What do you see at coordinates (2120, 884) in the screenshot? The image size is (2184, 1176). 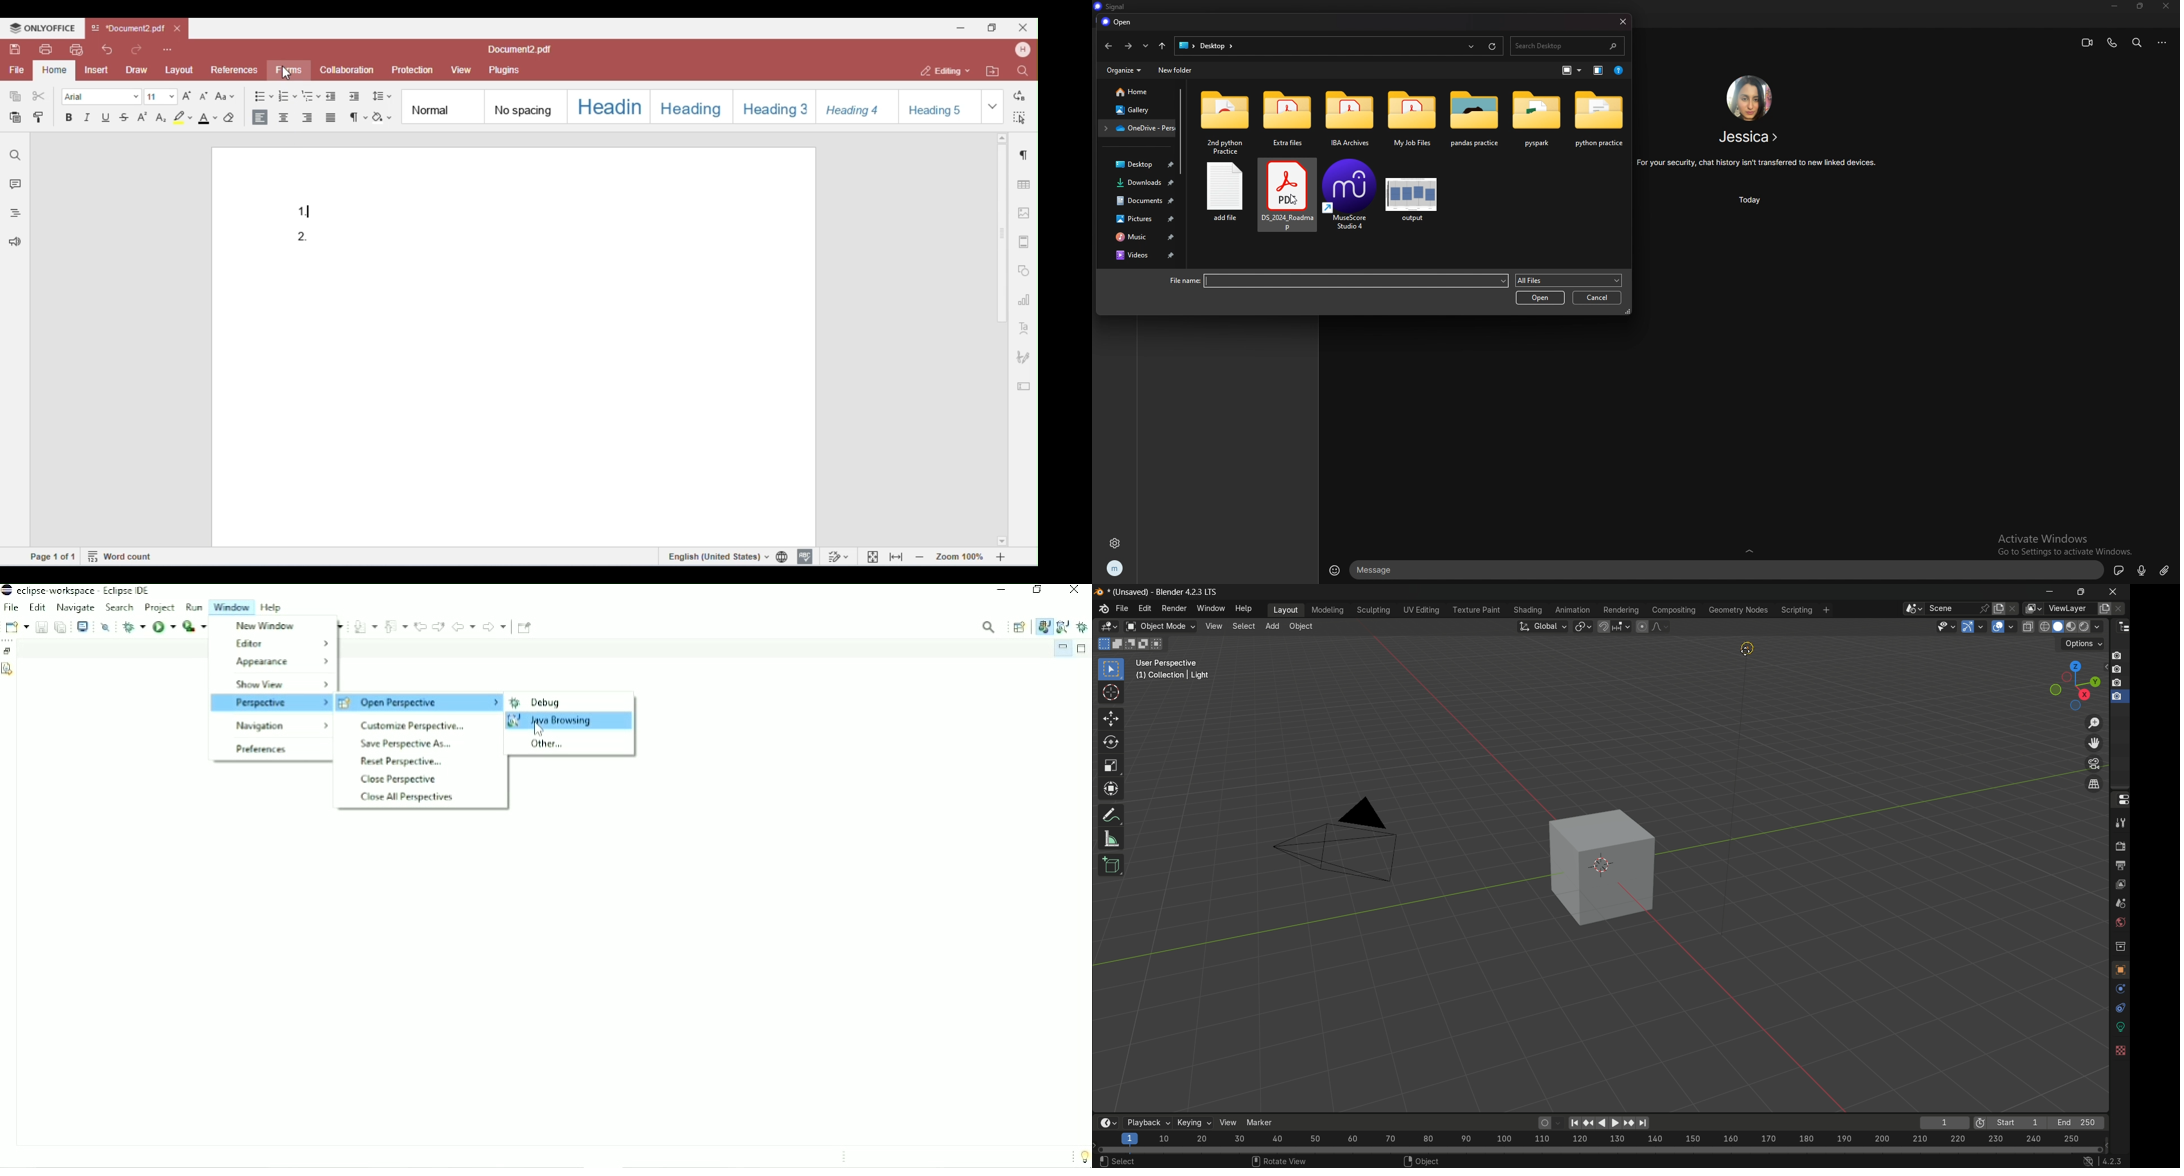 I see `view layer` at bounding box center [2120, 884].